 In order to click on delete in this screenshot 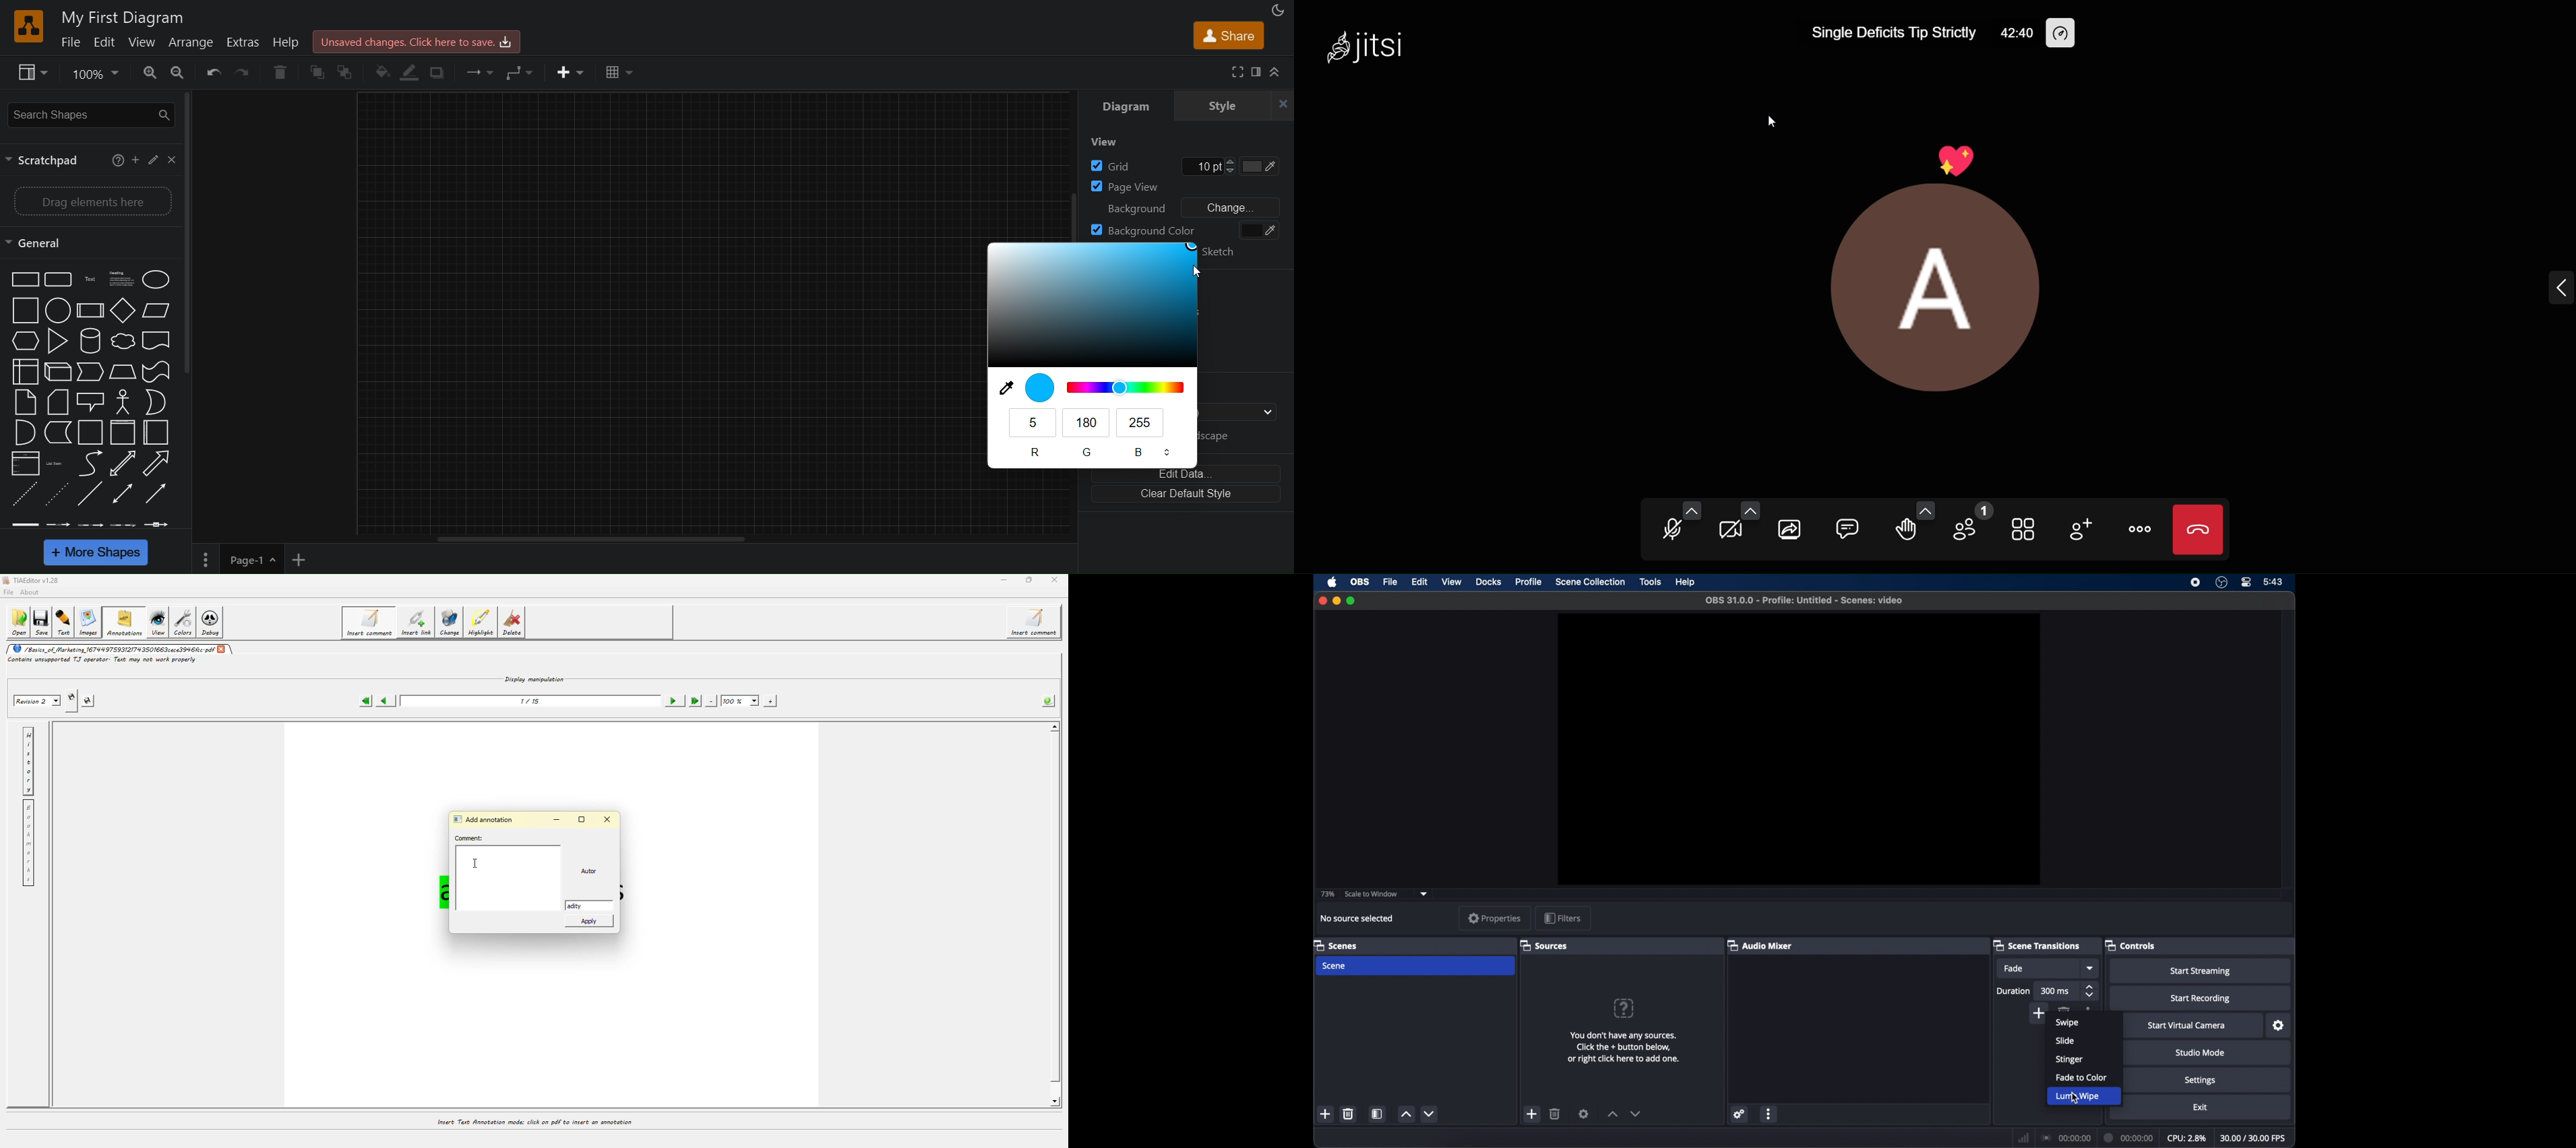, I will do `click(1555, 1113)`.